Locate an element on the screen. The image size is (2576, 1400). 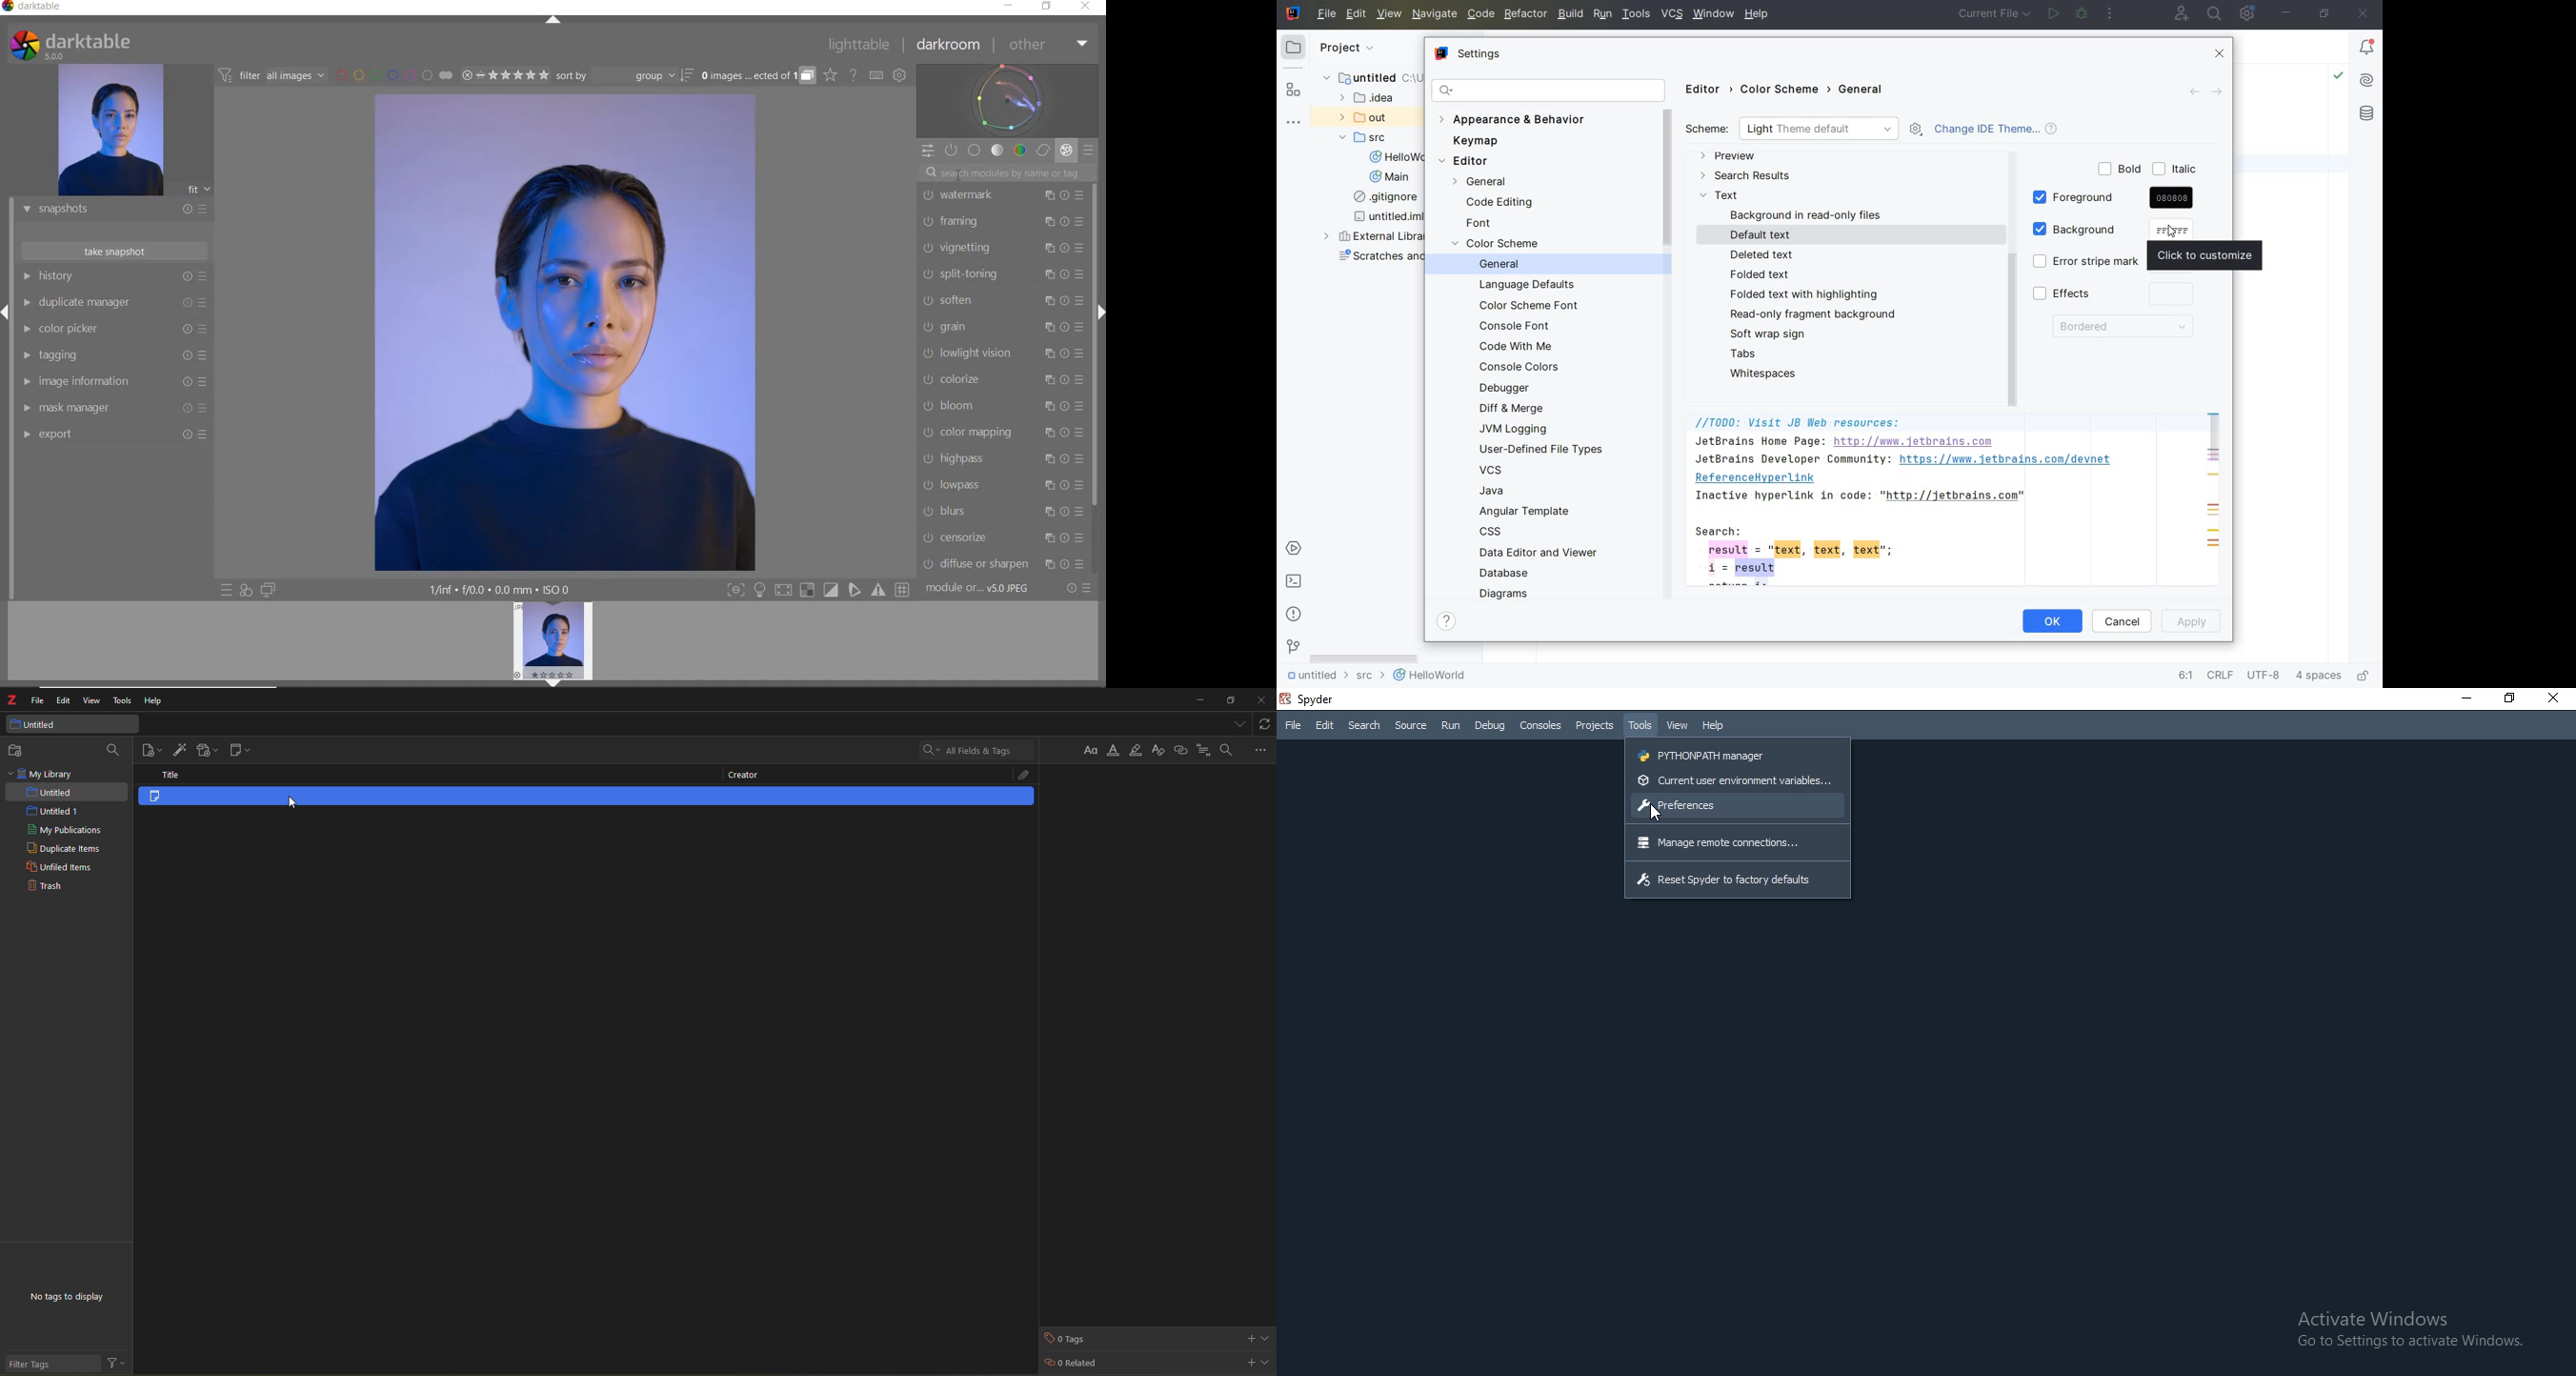
LANGUAGE DEFAULTS is located at coordinates (1527, 286).